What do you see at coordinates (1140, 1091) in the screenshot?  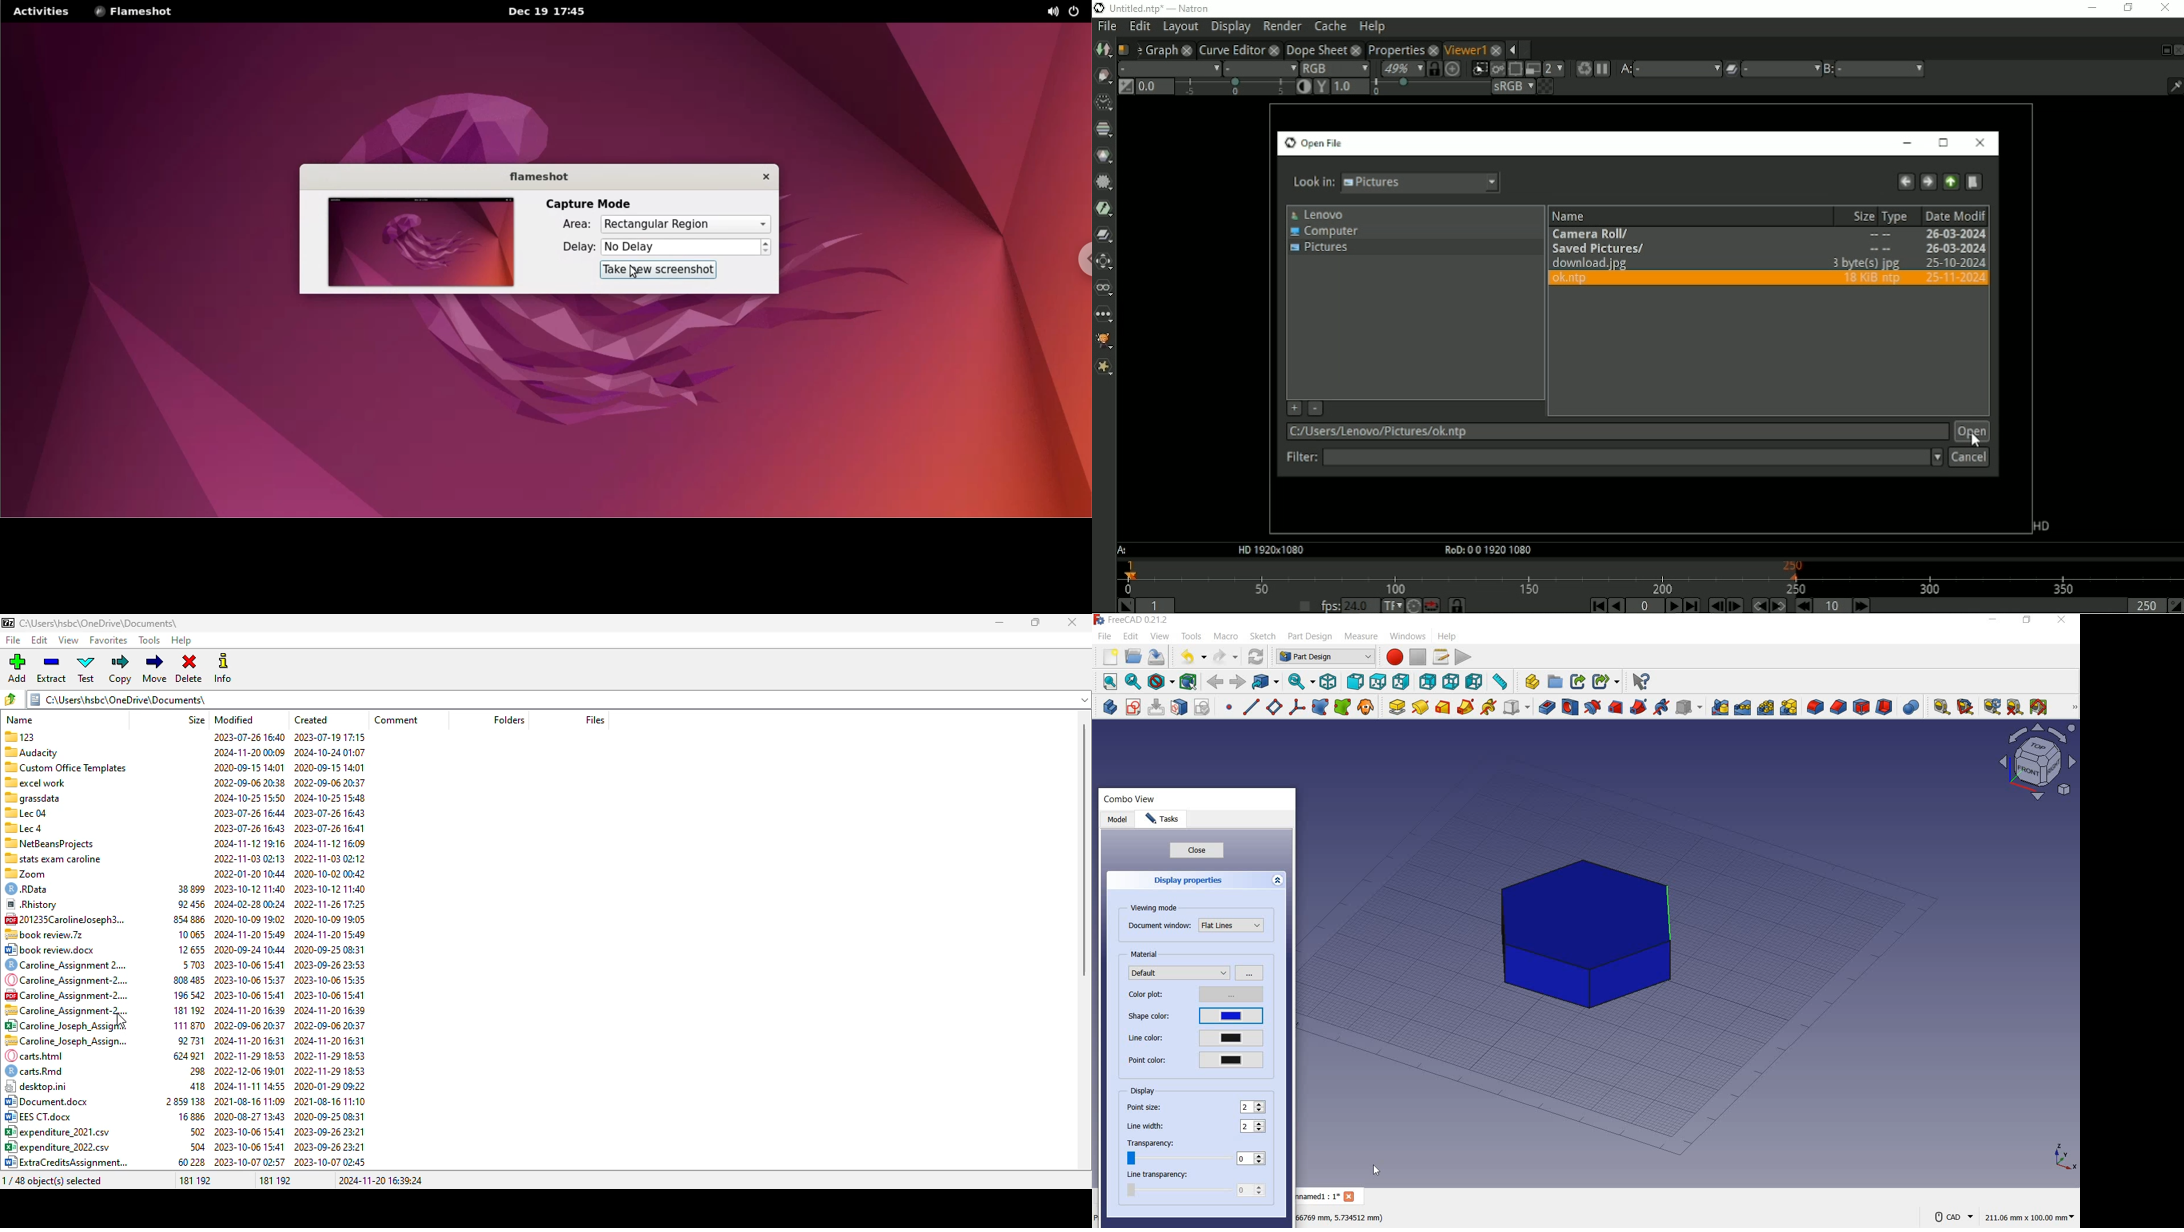 I see `display` at bounding box center [1140, 1091].